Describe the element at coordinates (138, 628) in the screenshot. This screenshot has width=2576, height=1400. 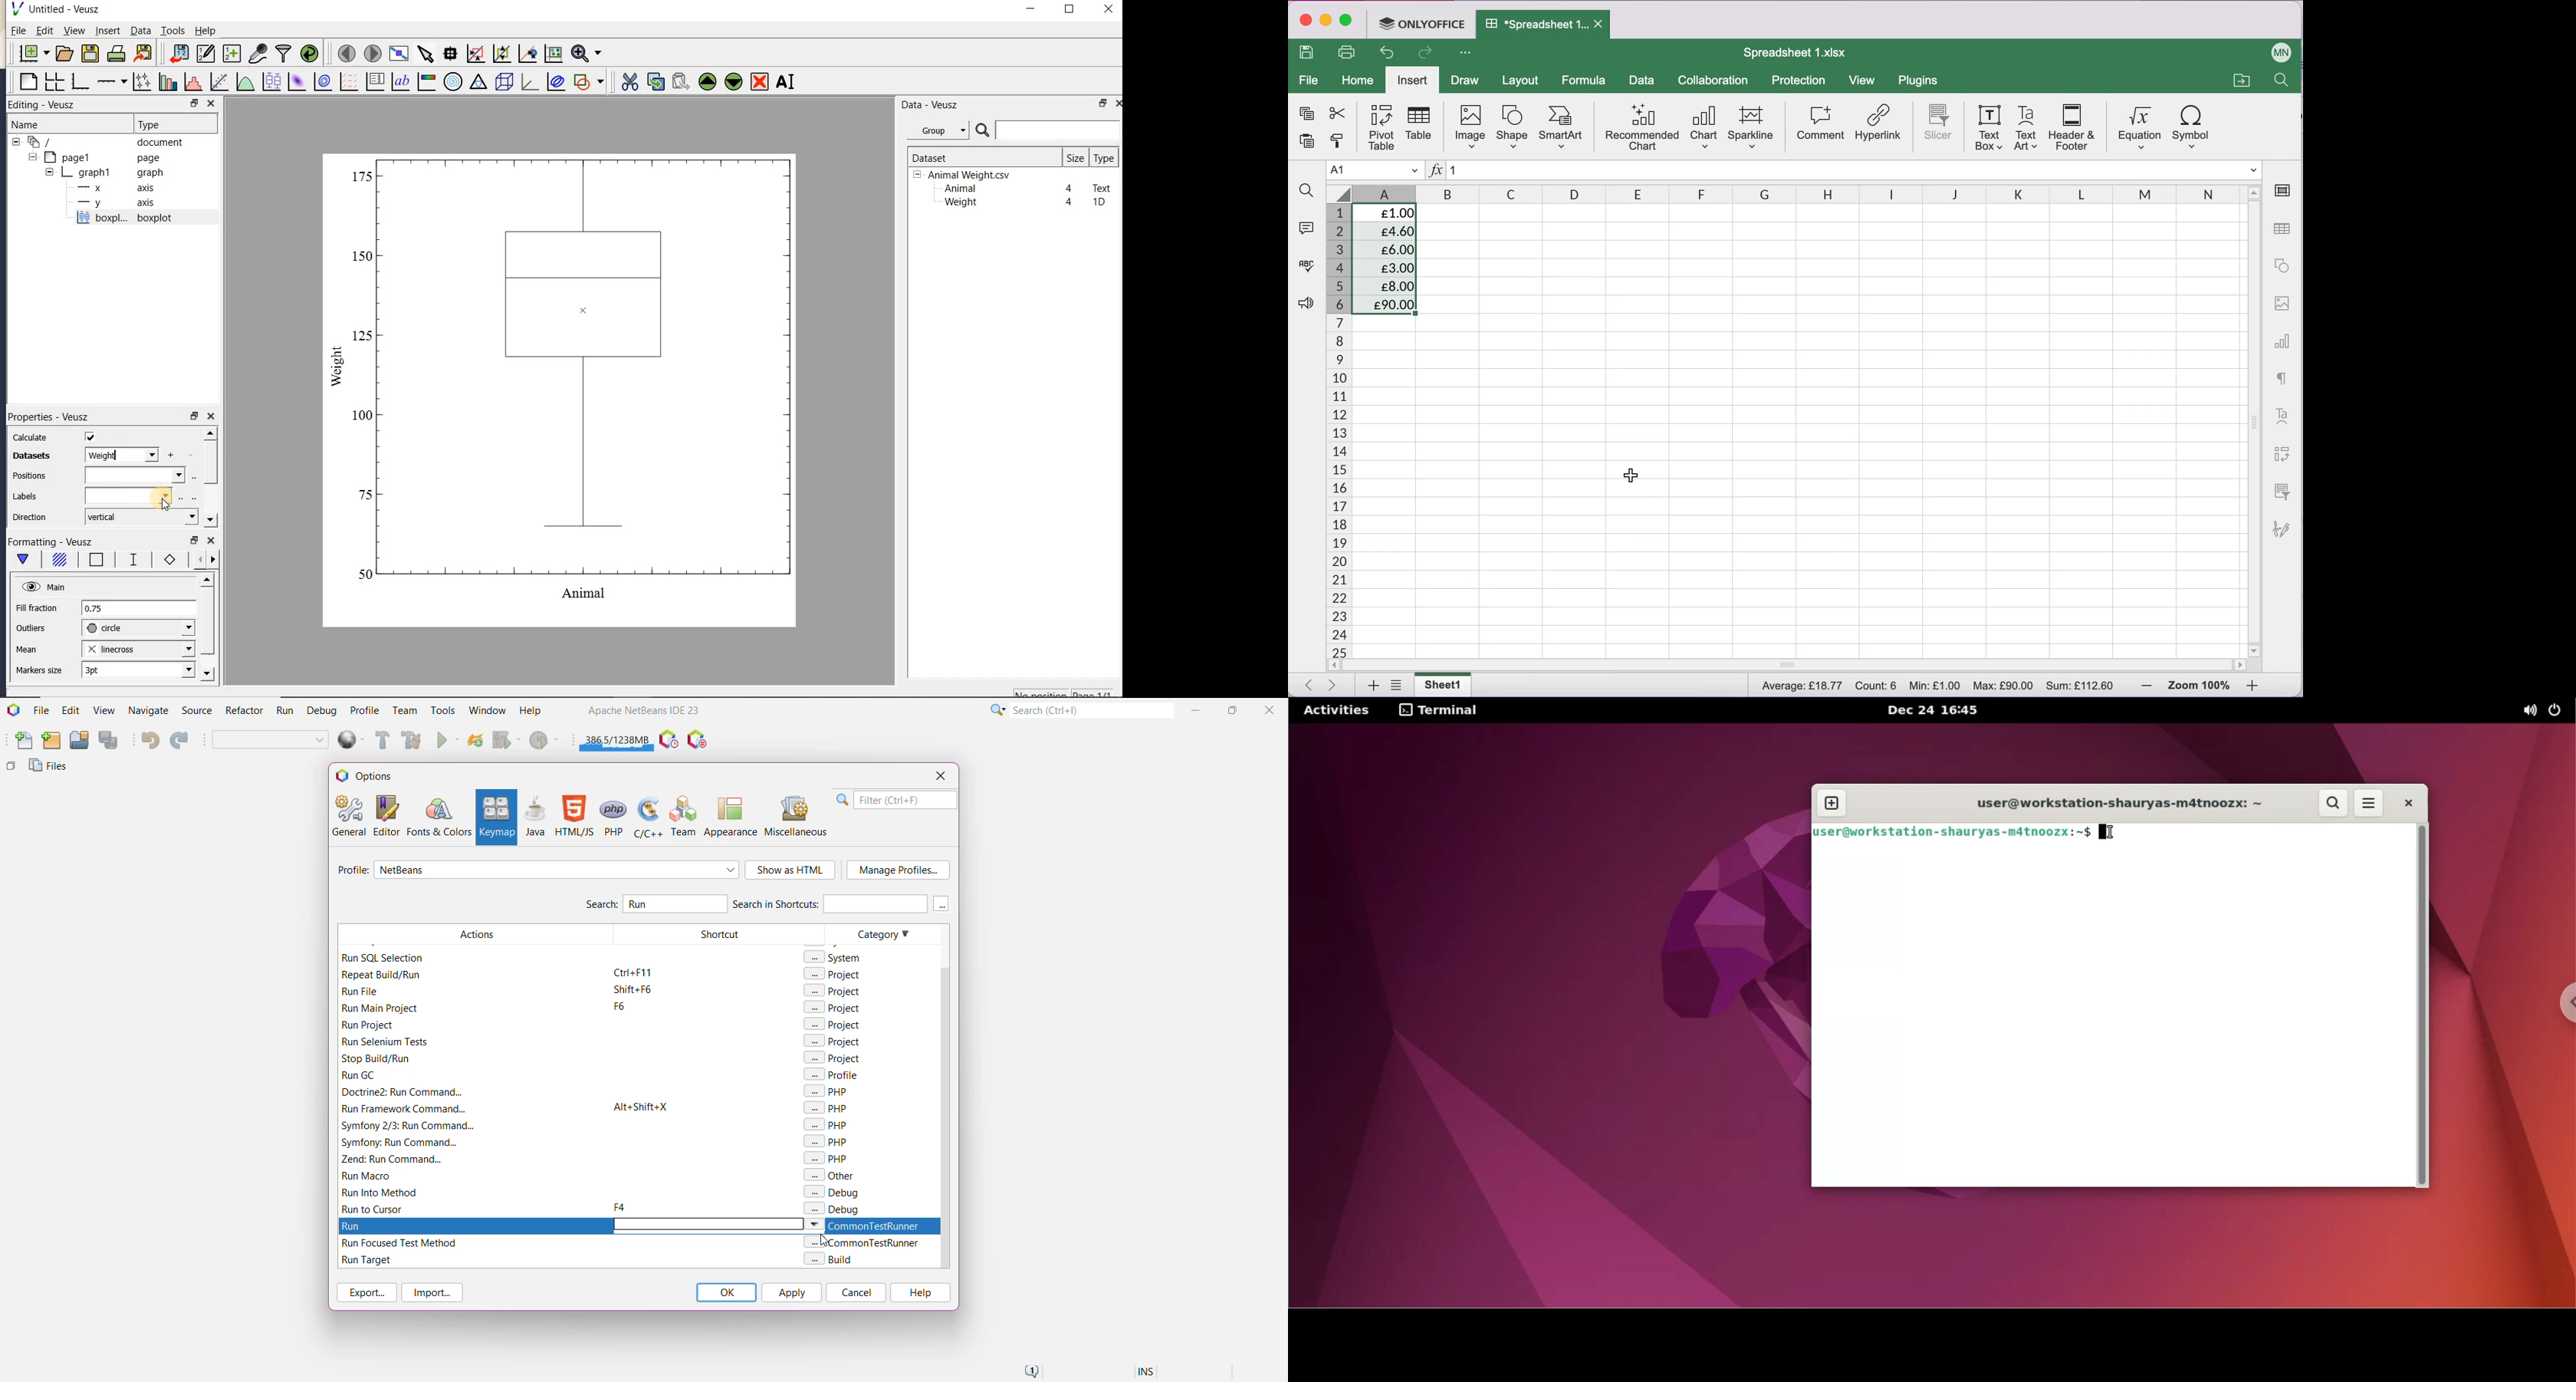
I see `circle` at that location.